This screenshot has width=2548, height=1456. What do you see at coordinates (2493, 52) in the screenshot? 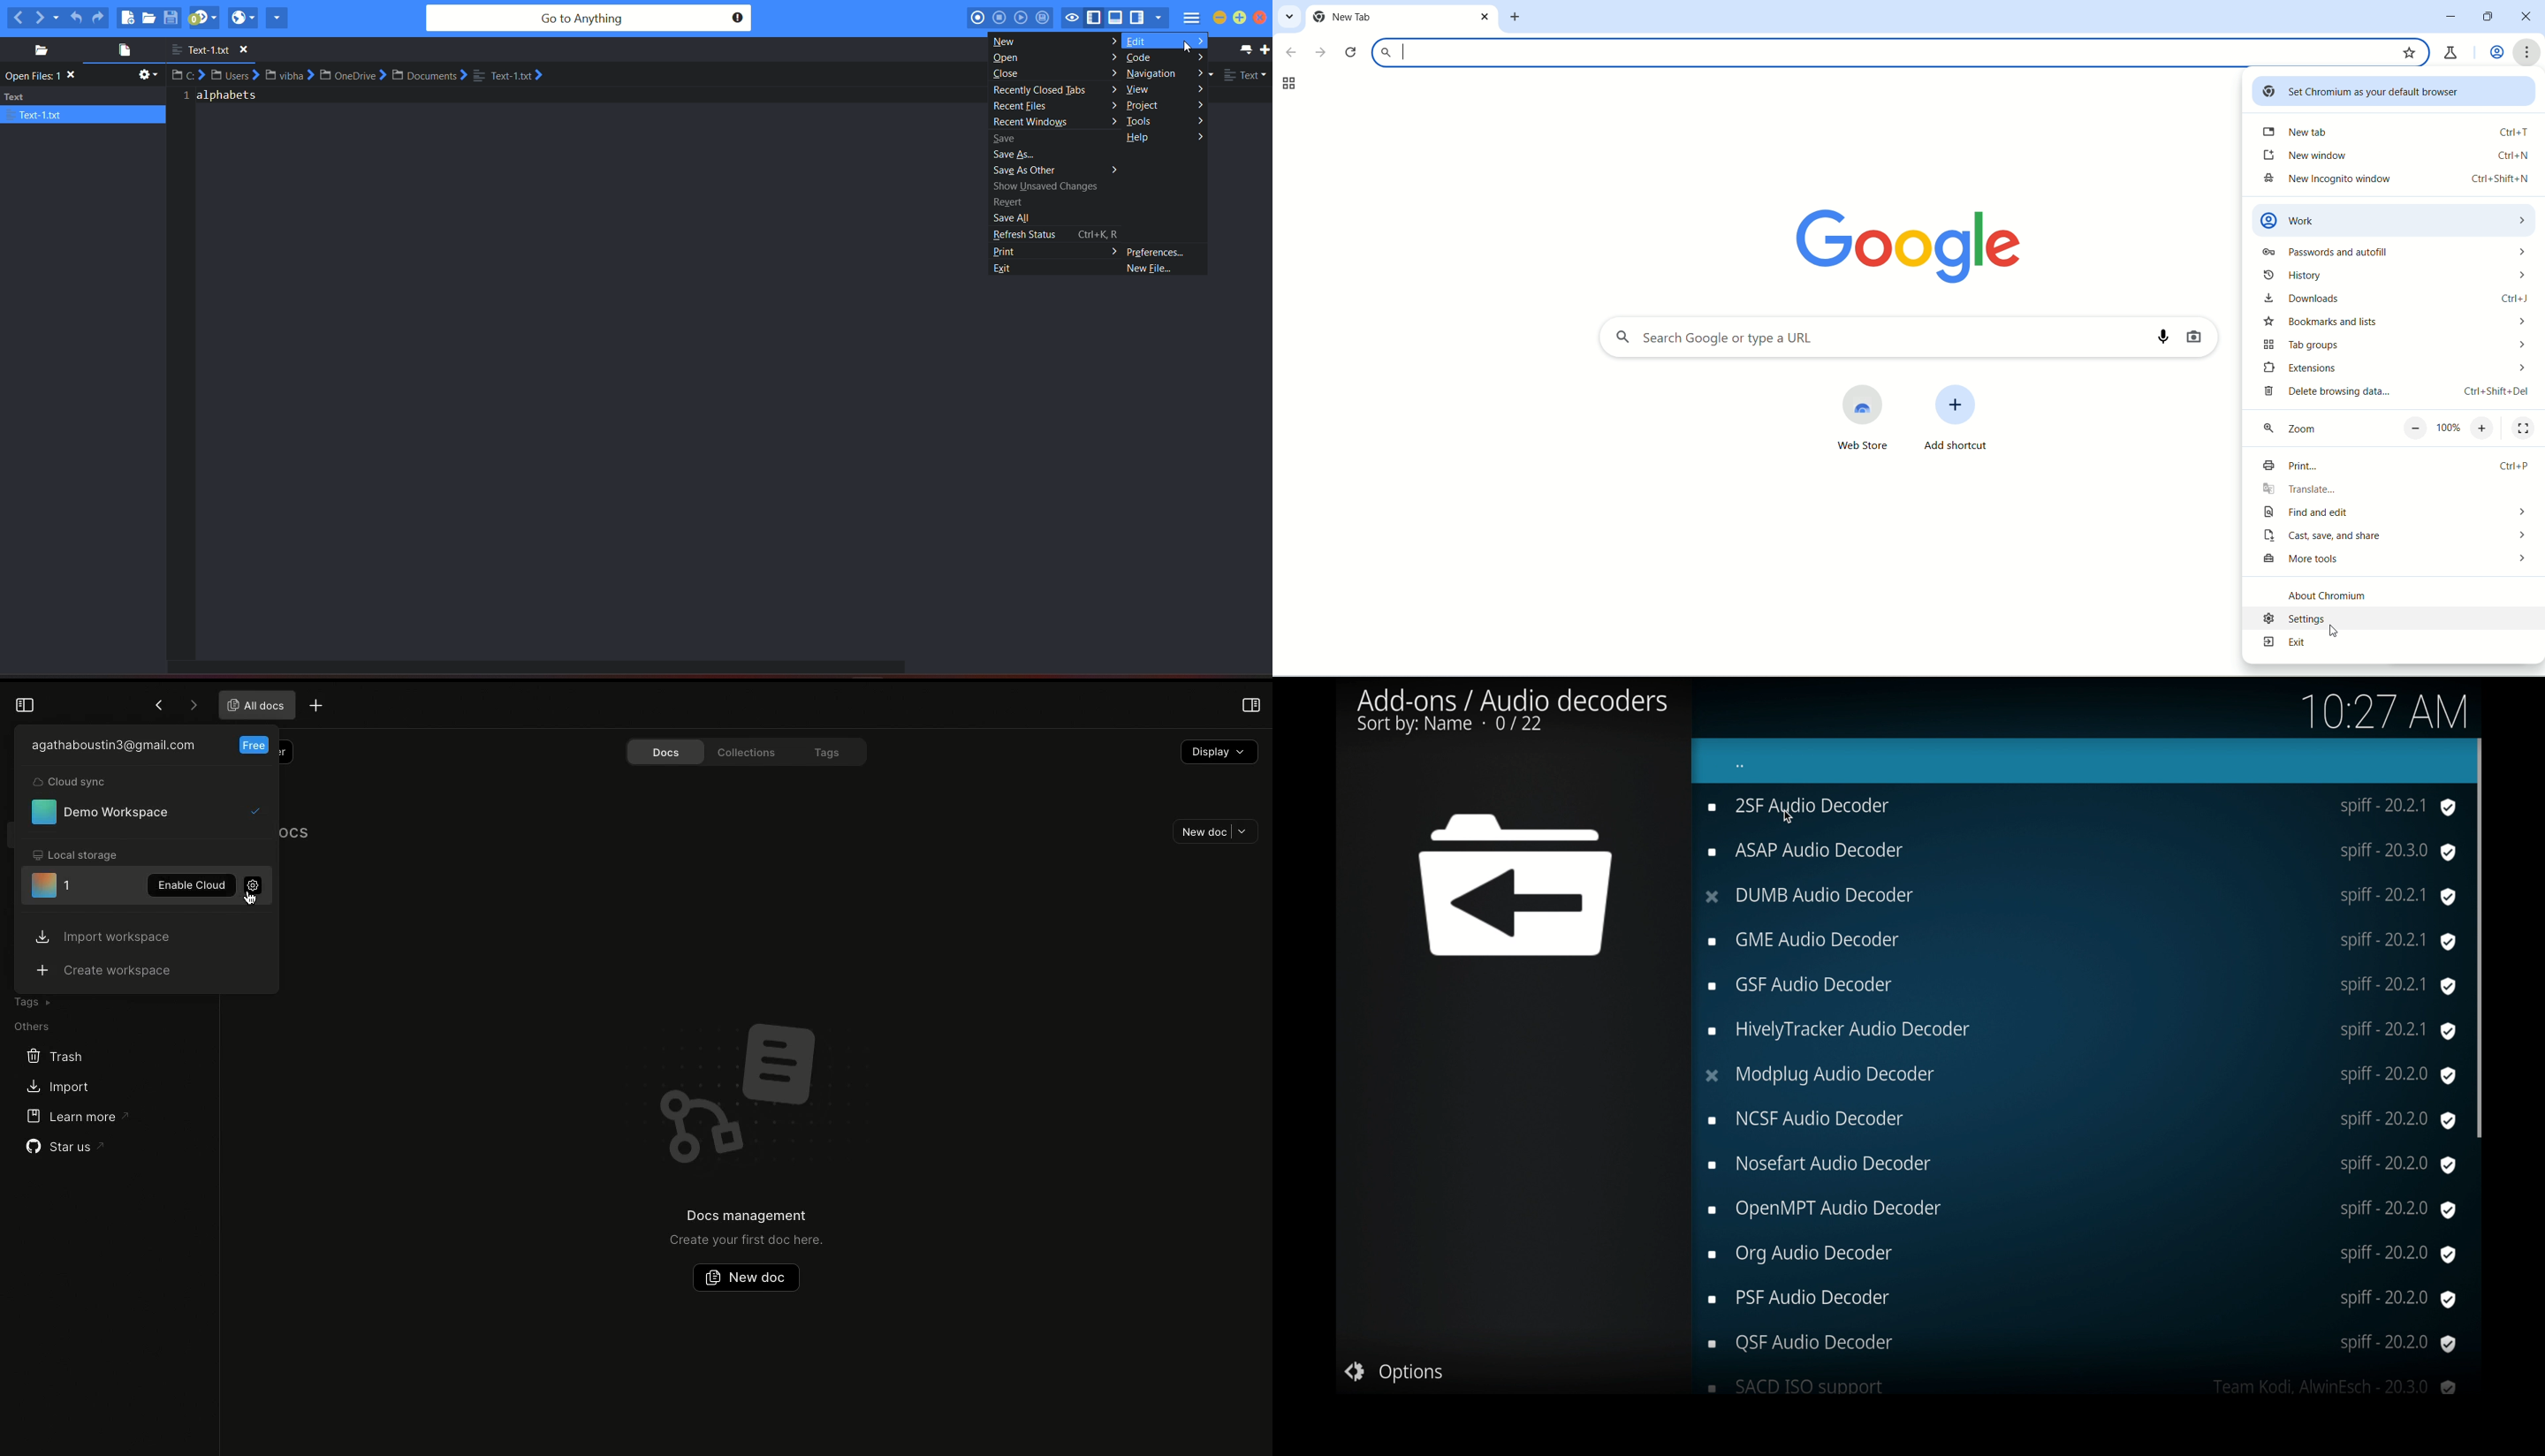
I see `work` at bounding box center [2493, 52].